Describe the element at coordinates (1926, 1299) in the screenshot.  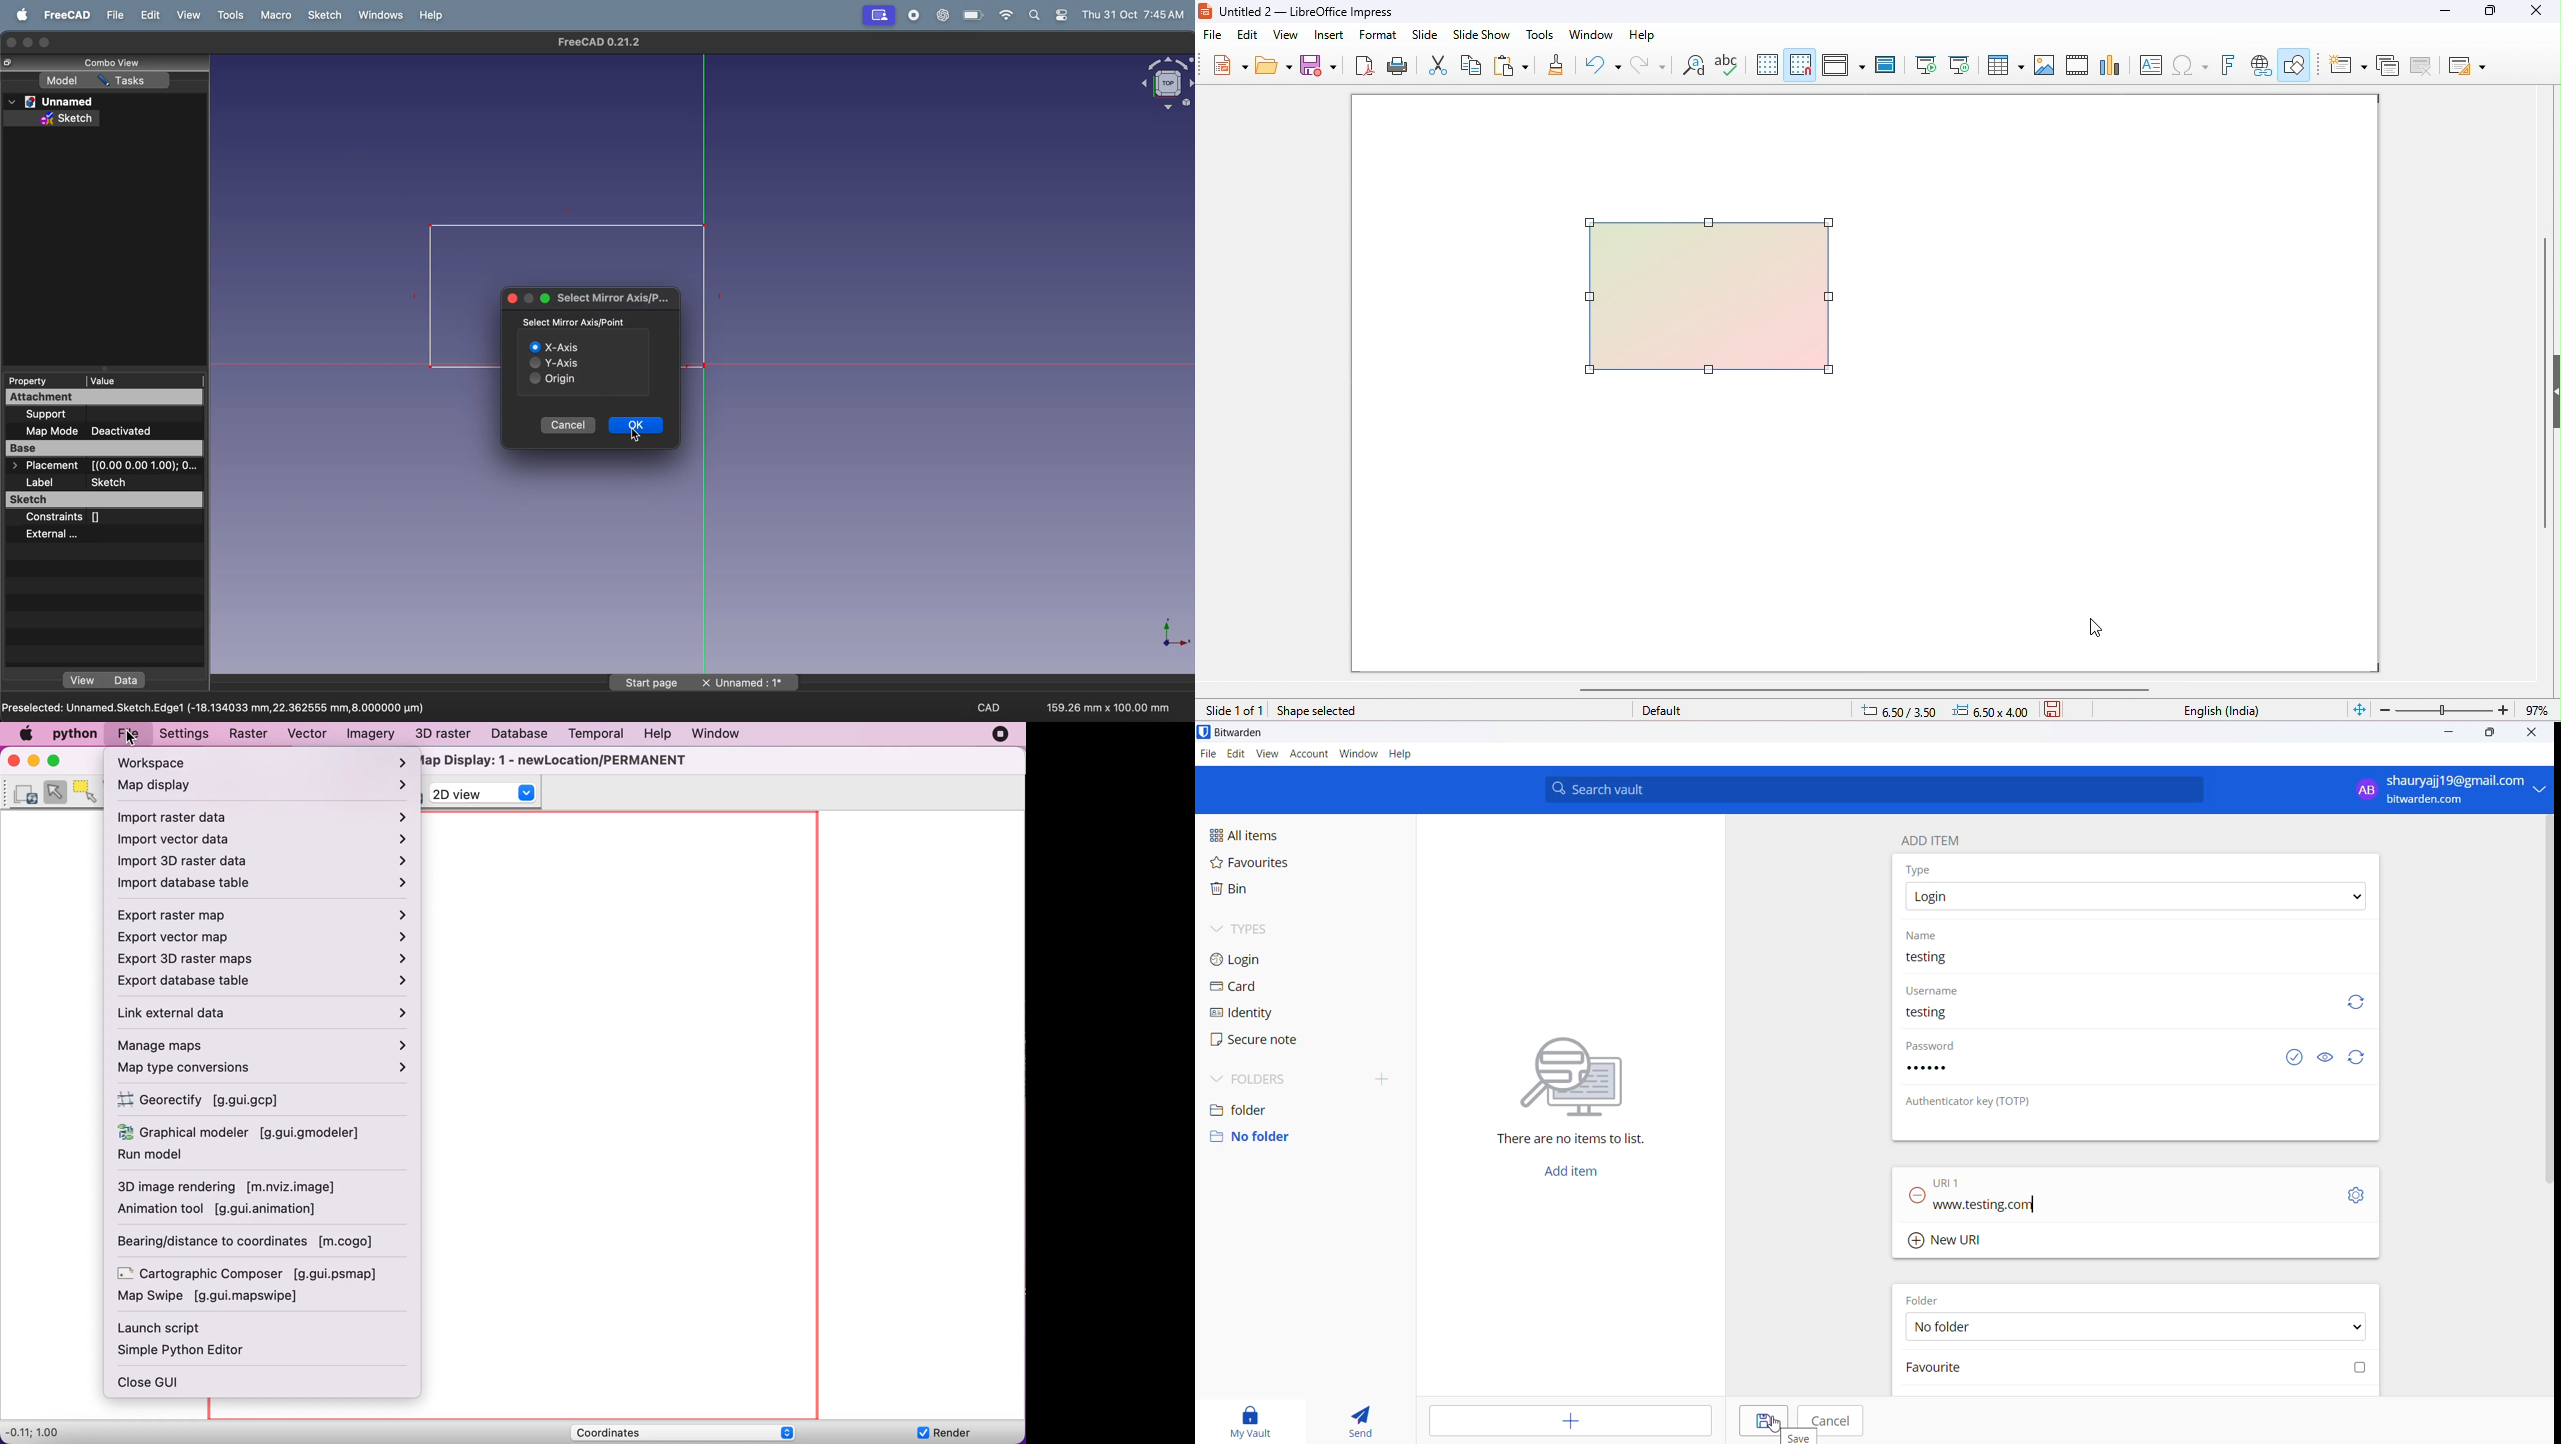
I see `FOLDER` at that location.